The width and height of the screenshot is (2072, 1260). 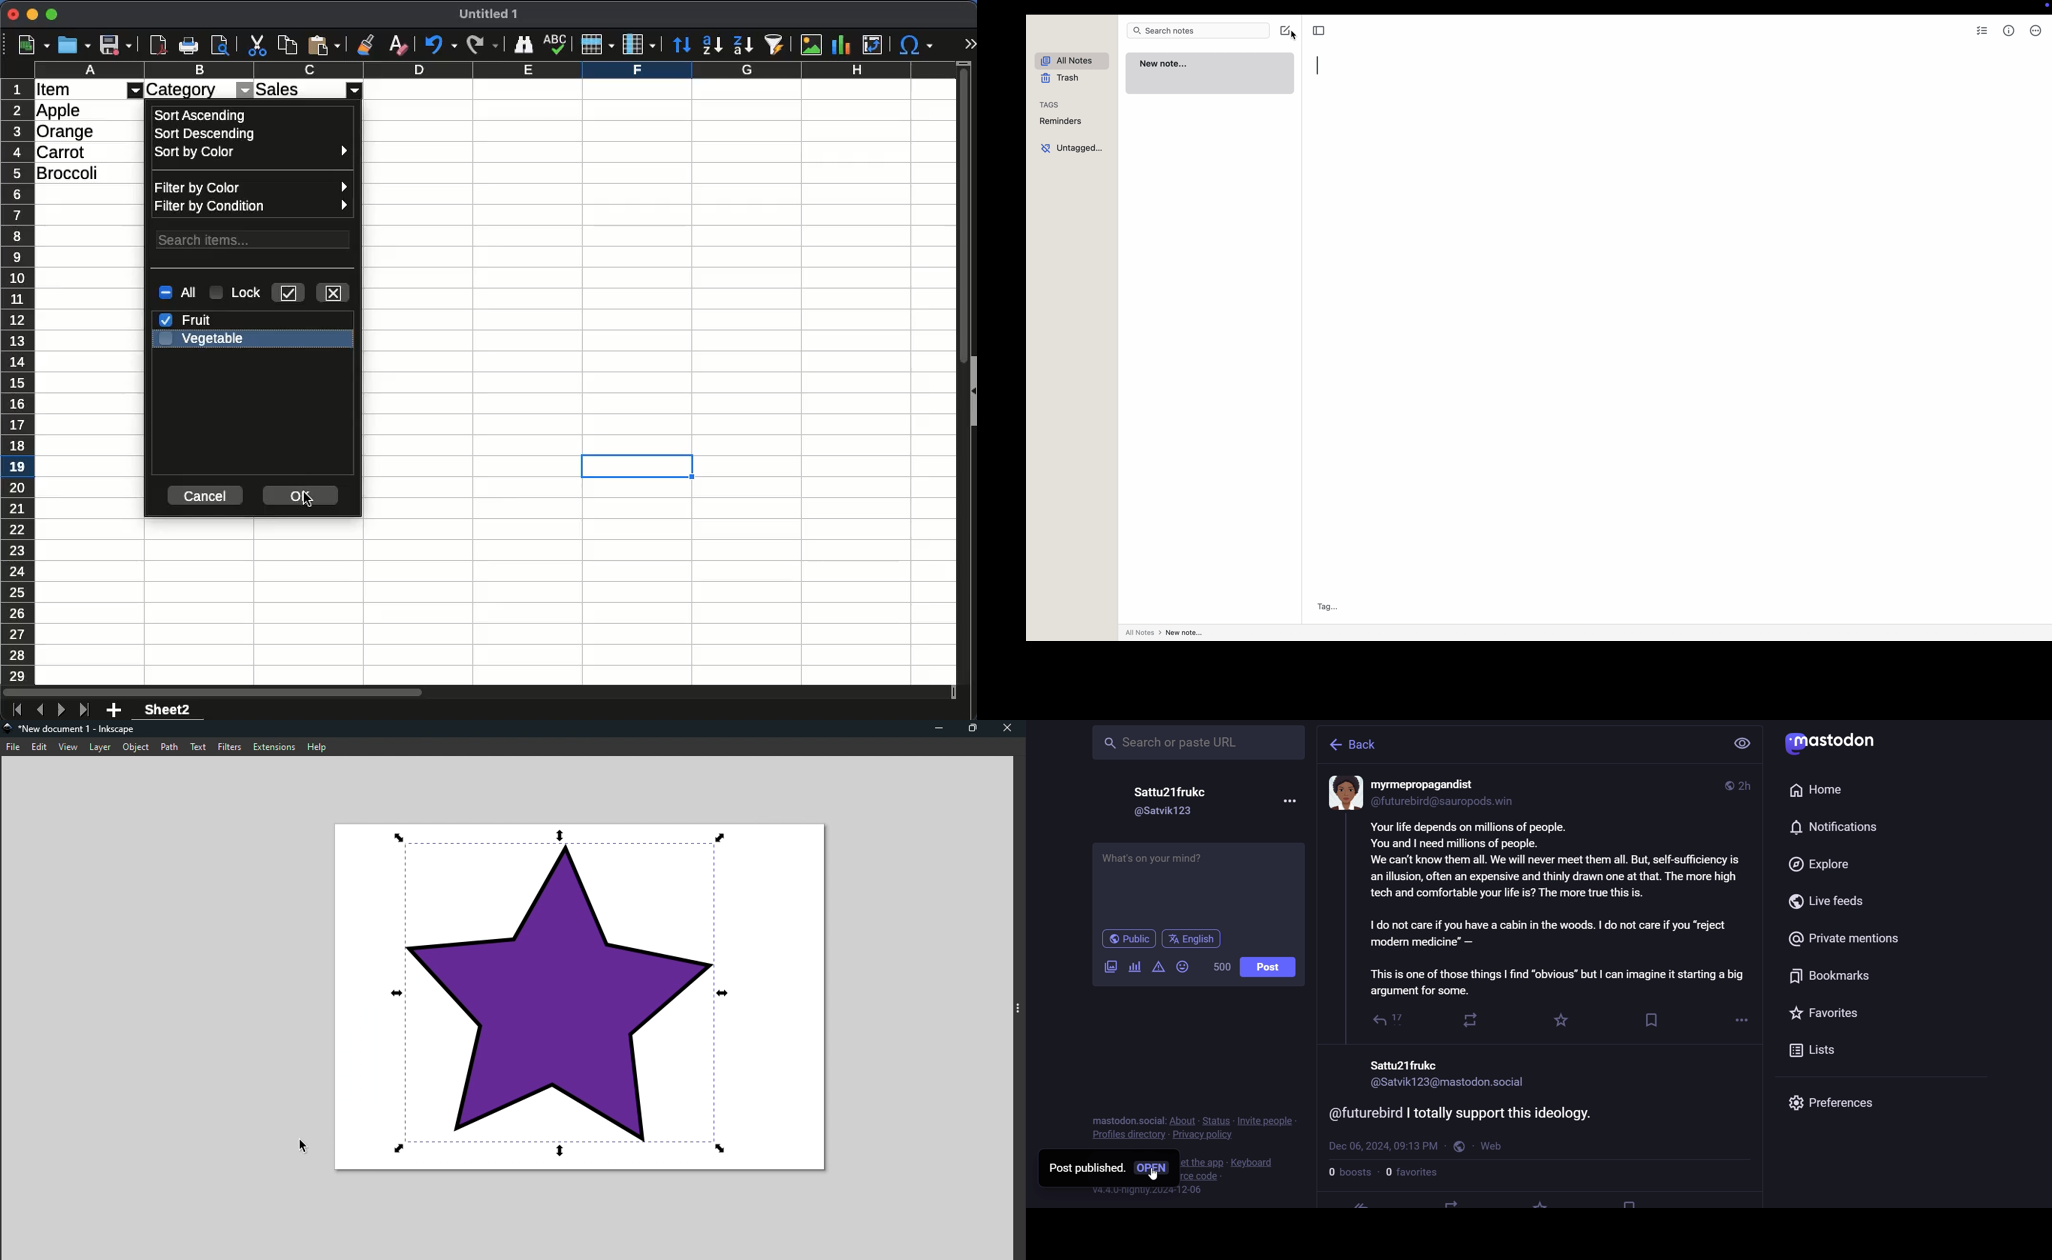 What do you see at coordinates (1317, 63) in the screenshot?
I see `typing prompt` at bounding box center [1317, 63].